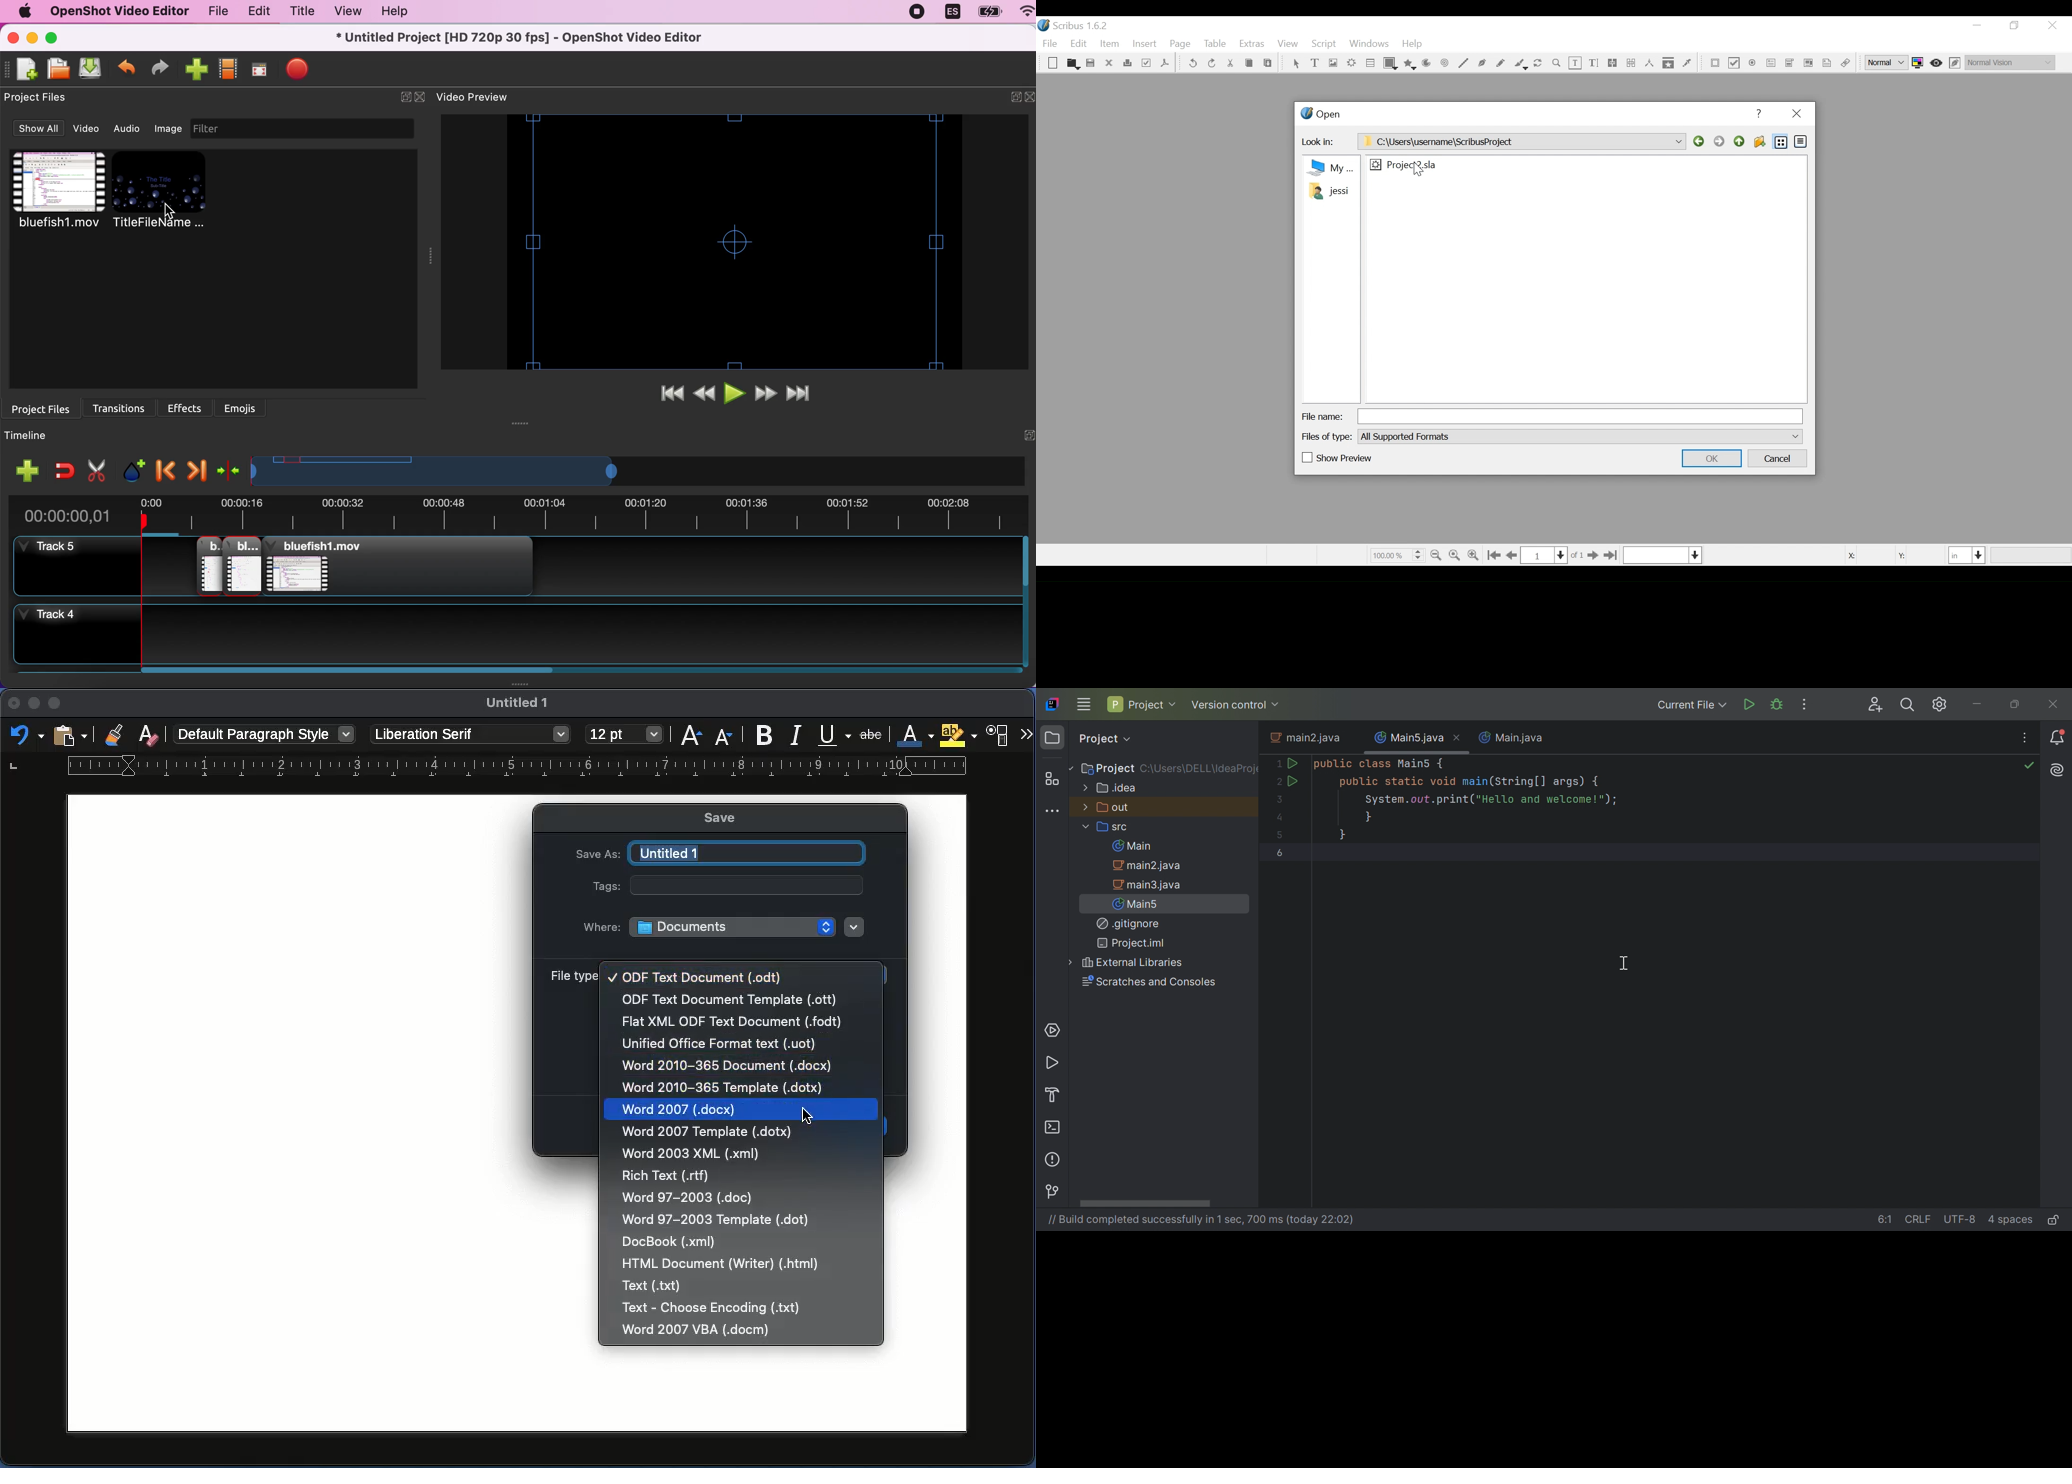  Describe the element at coordinates (1937, 63) in the screenshot. I see `Toggle focus` at that location.